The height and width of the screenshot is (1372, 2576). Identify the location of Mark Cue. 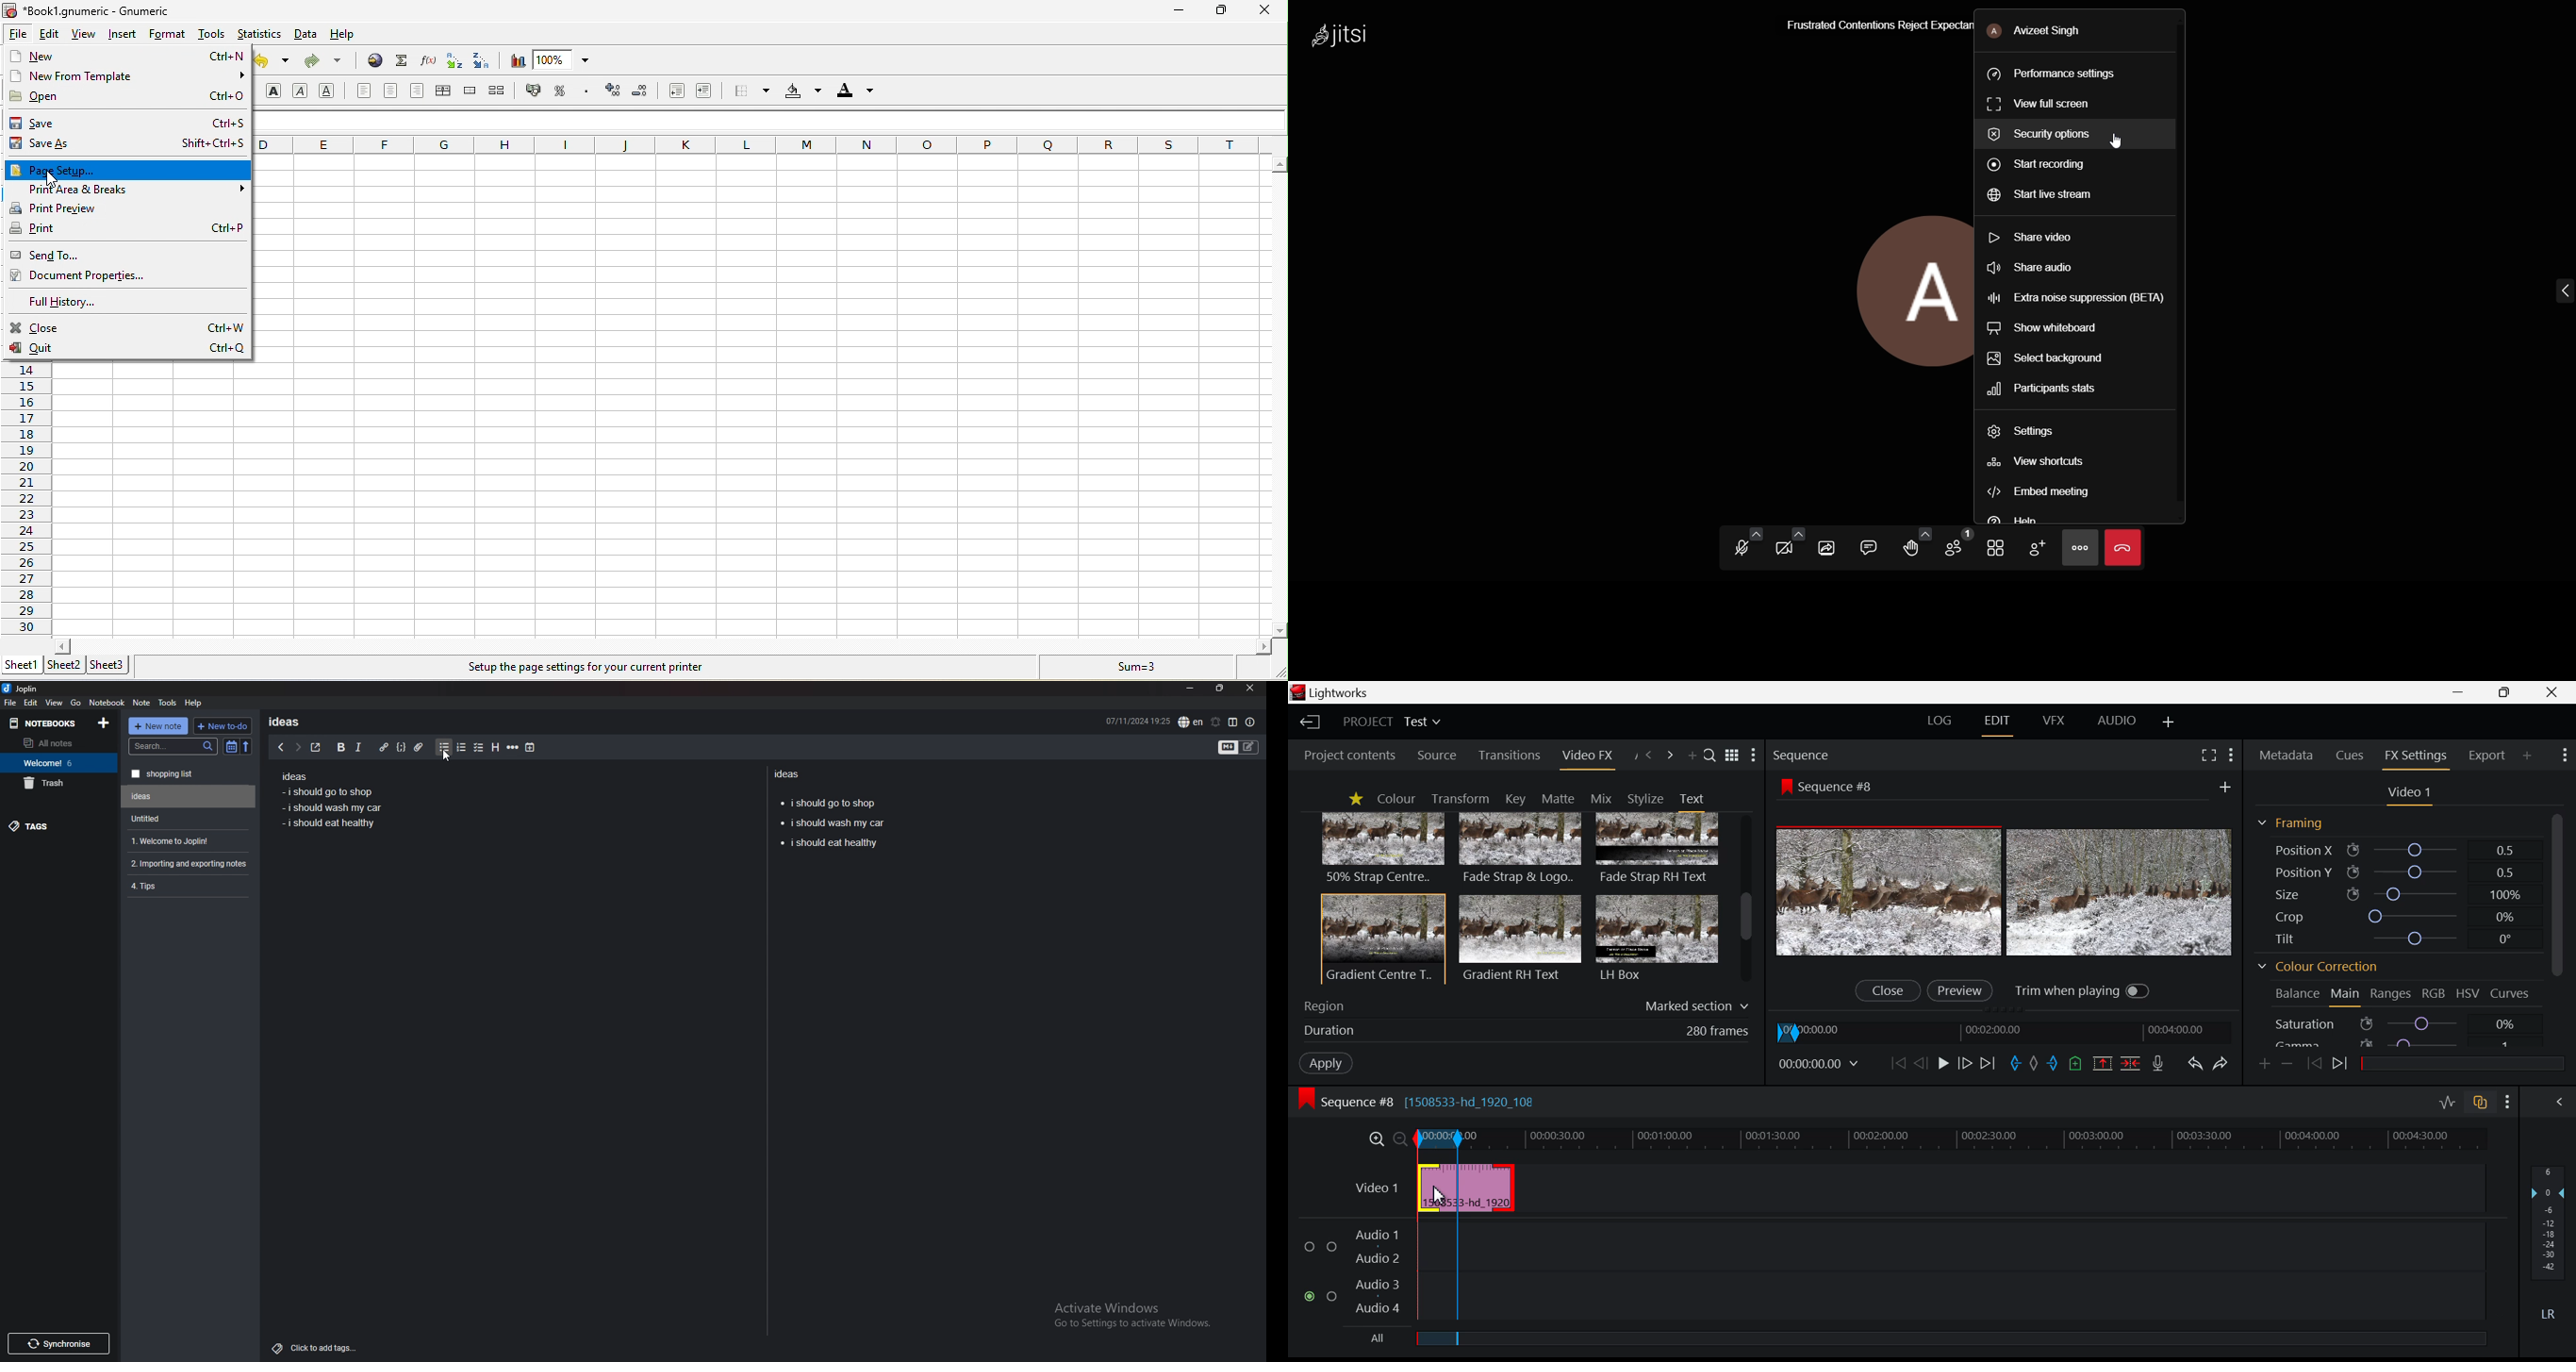
(2076, 1064).